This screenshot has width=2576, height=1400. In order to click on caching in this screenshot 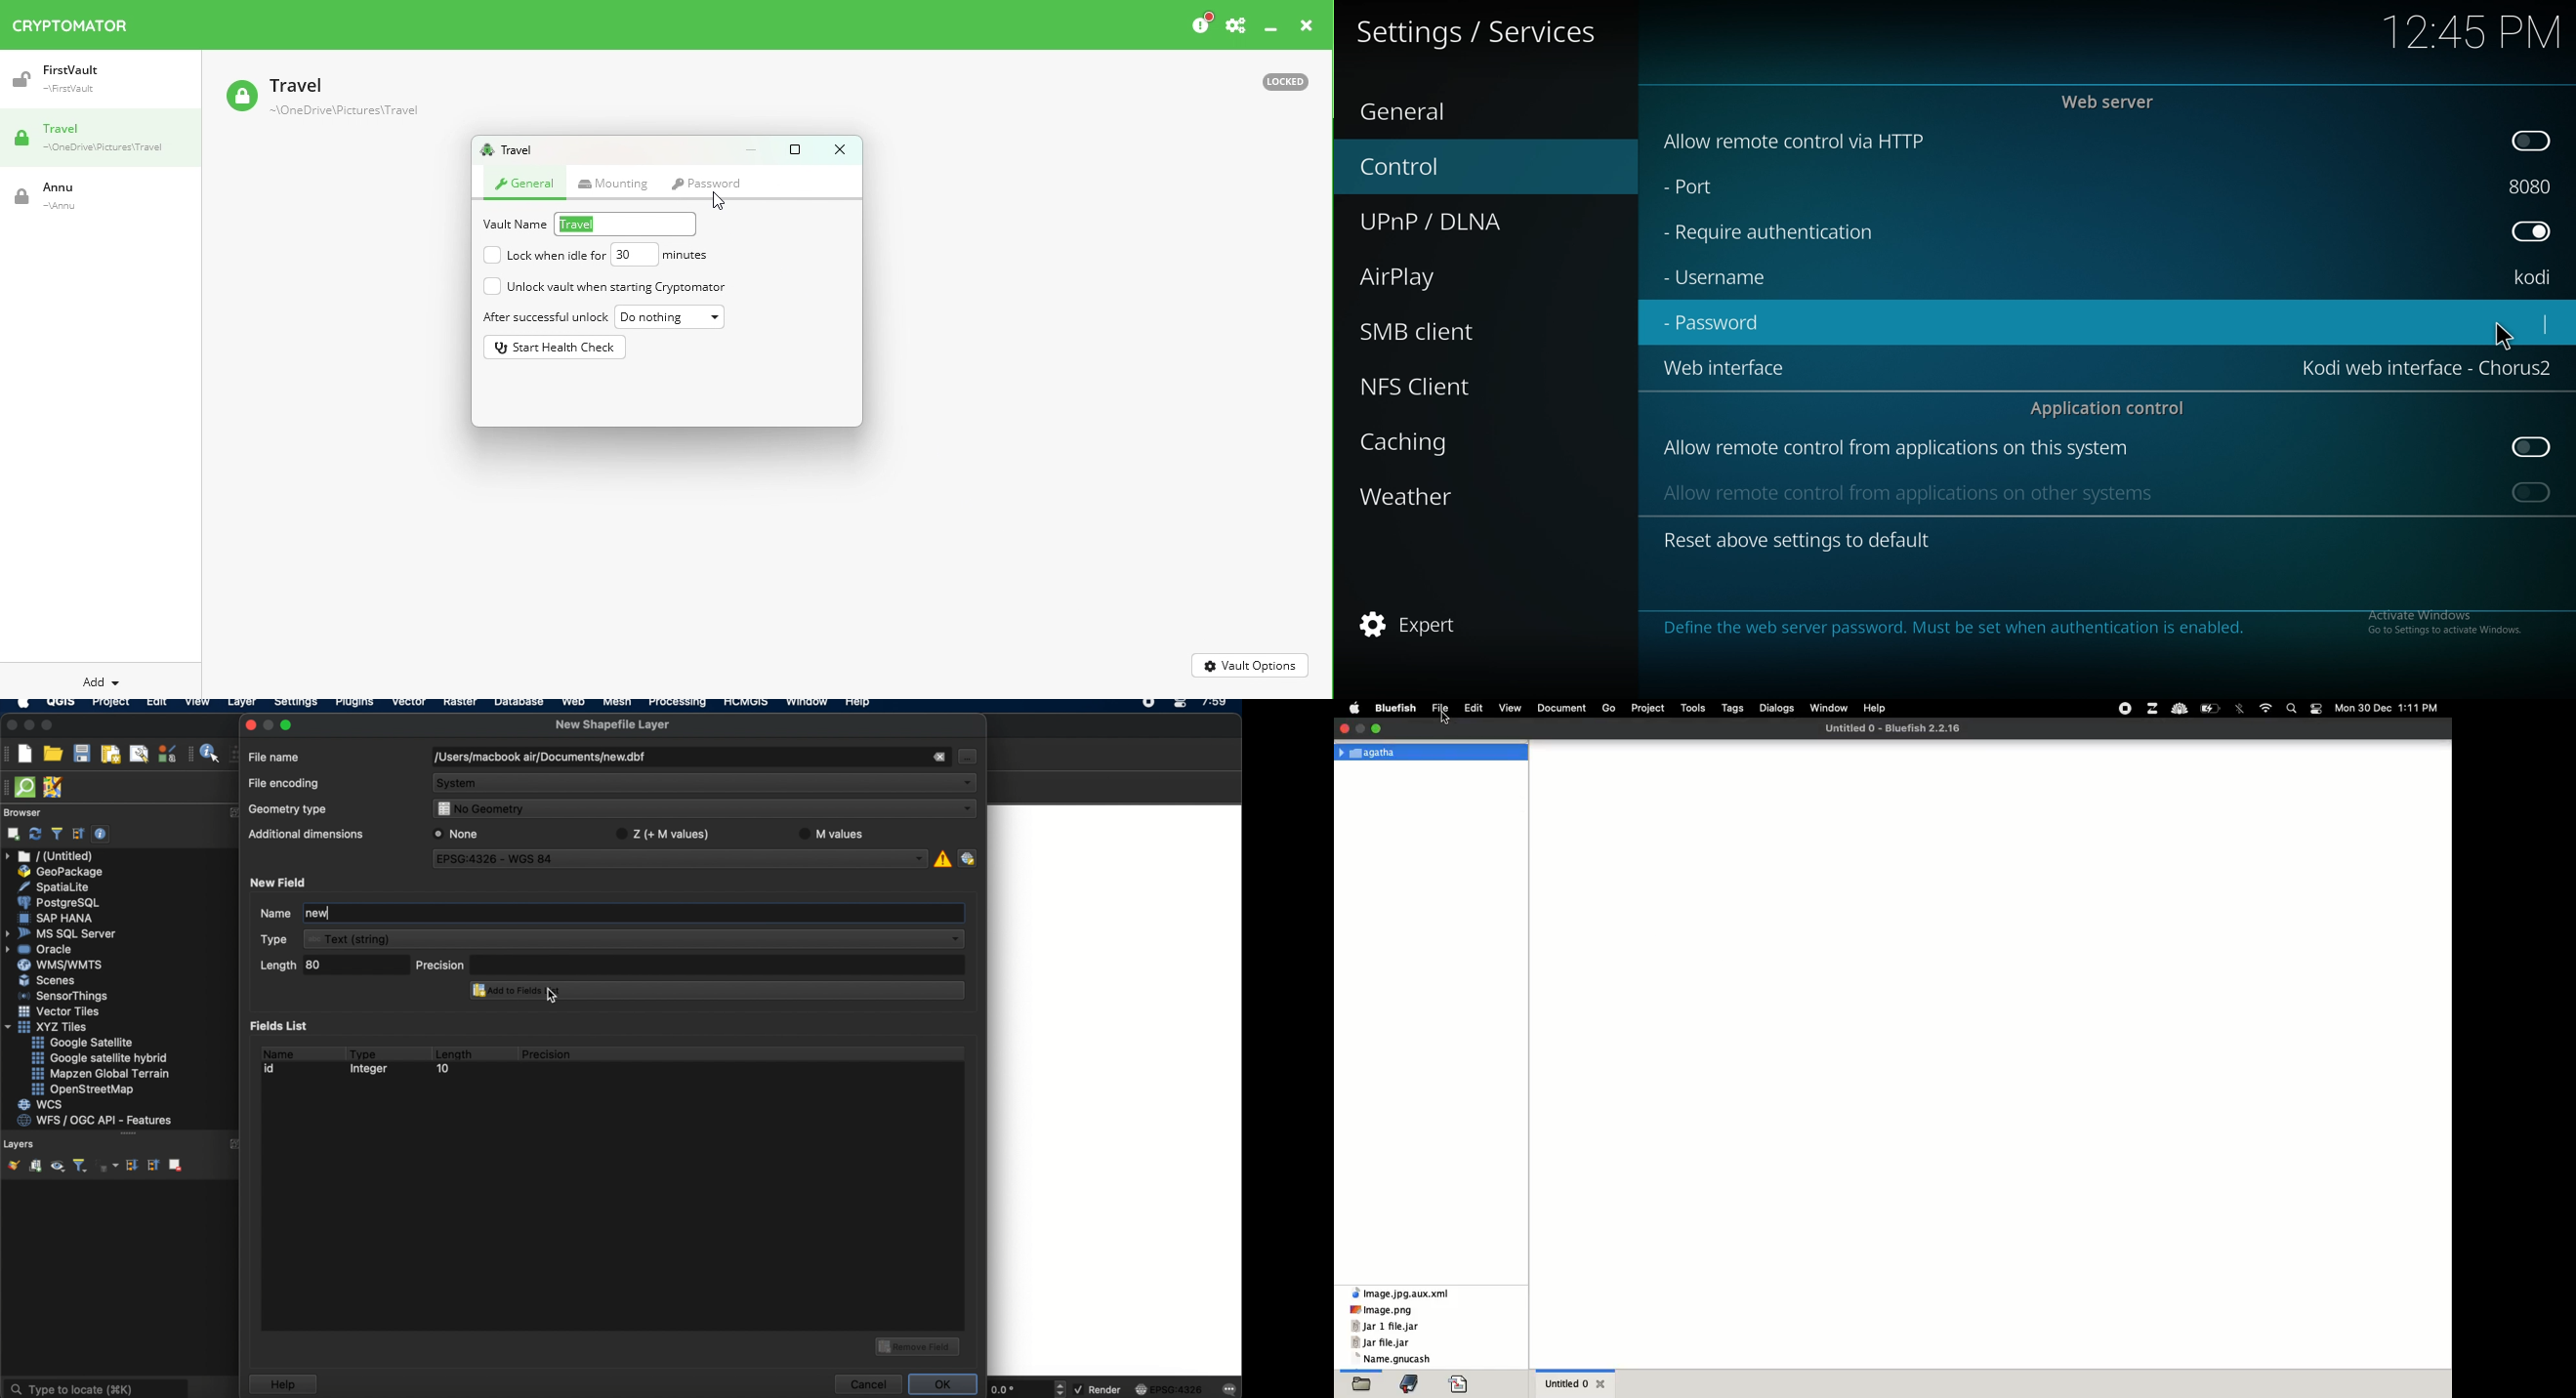, I will do `click(1452, 442)`.